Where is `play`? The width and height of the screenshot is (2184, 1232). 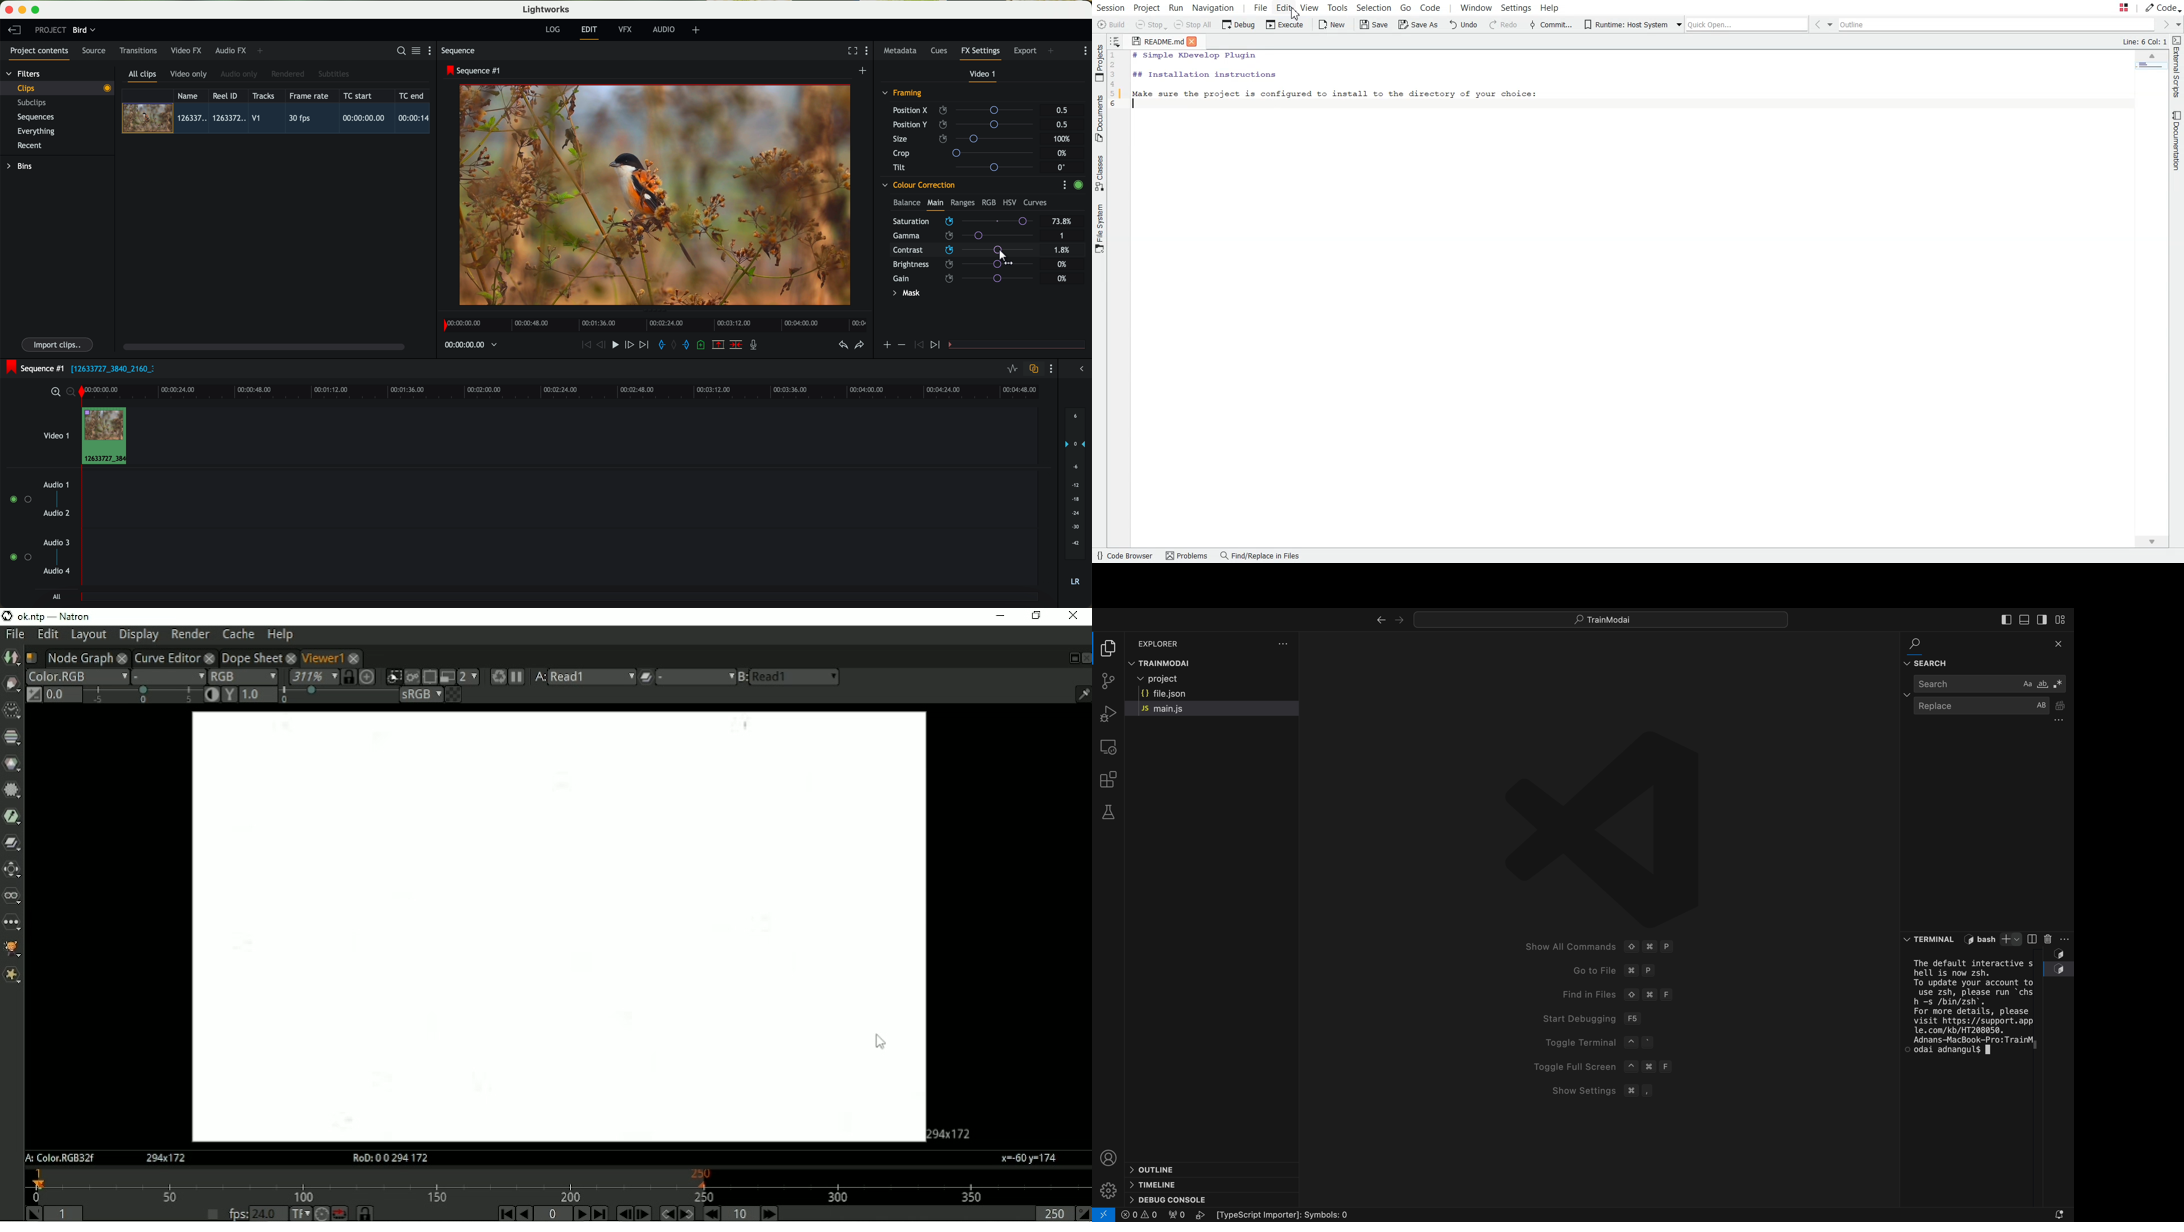 play is located at coordinates (615, 344).